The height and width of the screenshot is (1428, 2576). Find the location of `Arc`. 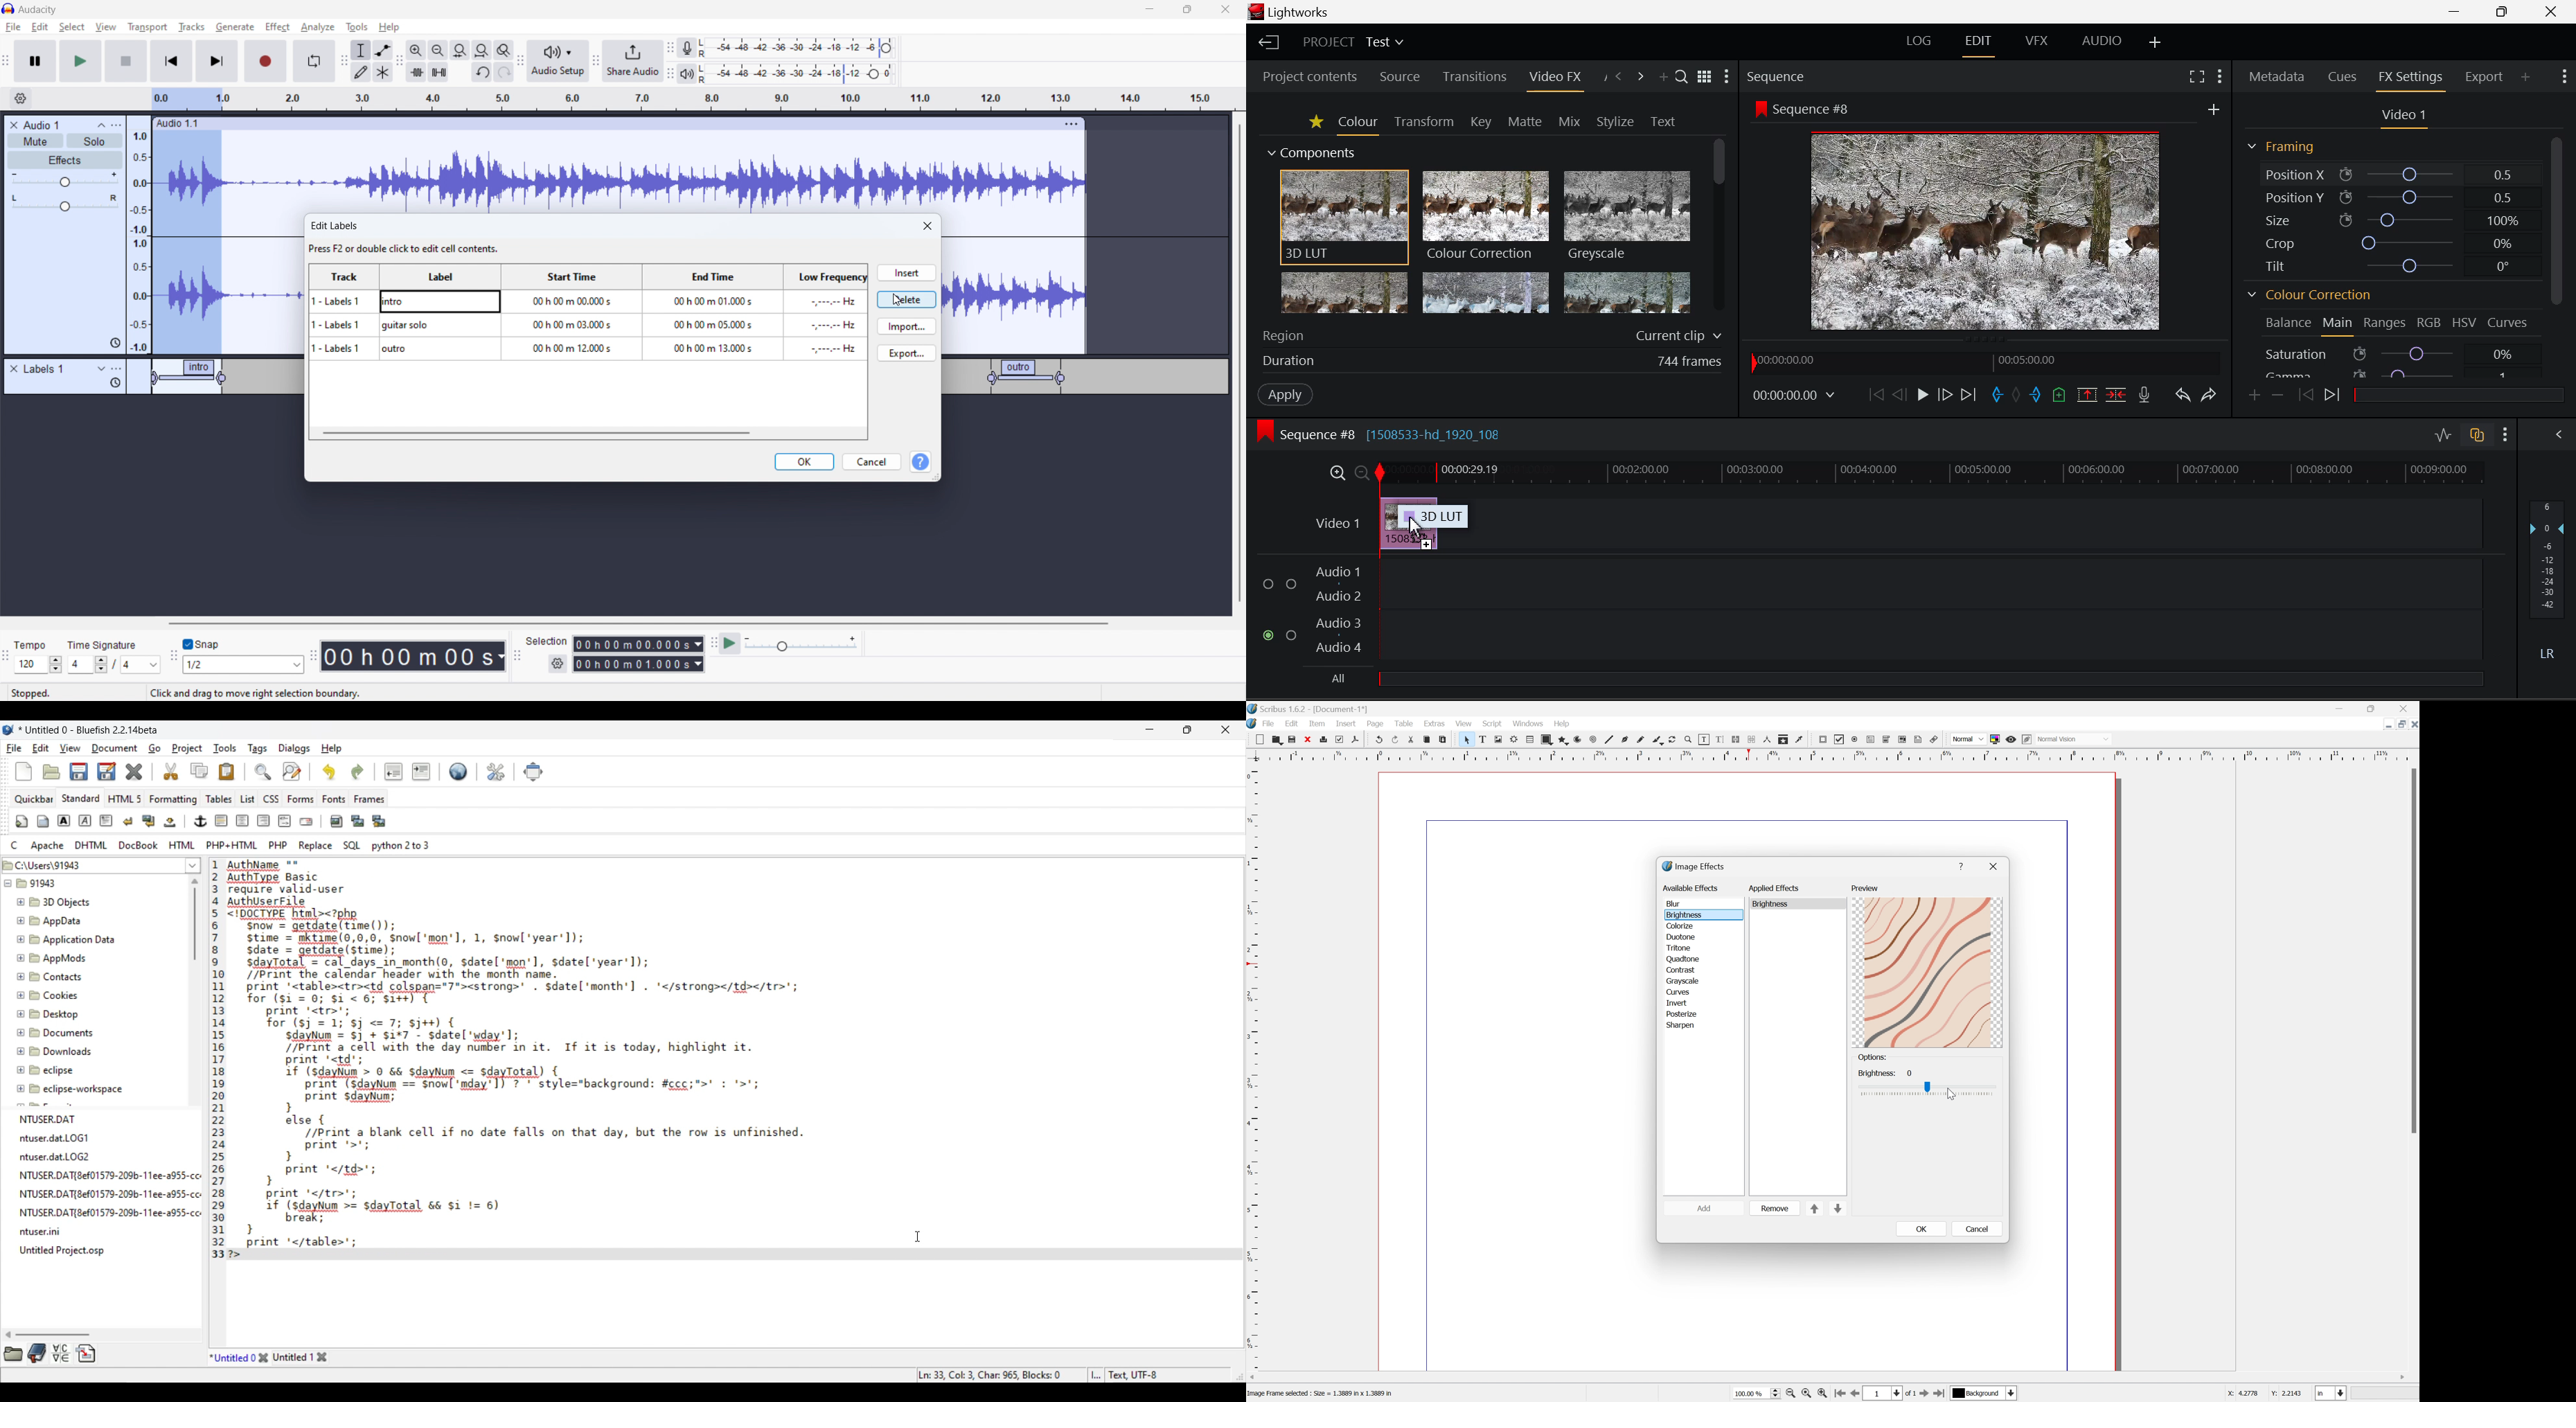

Arc is located at coordinates (1580, 739).